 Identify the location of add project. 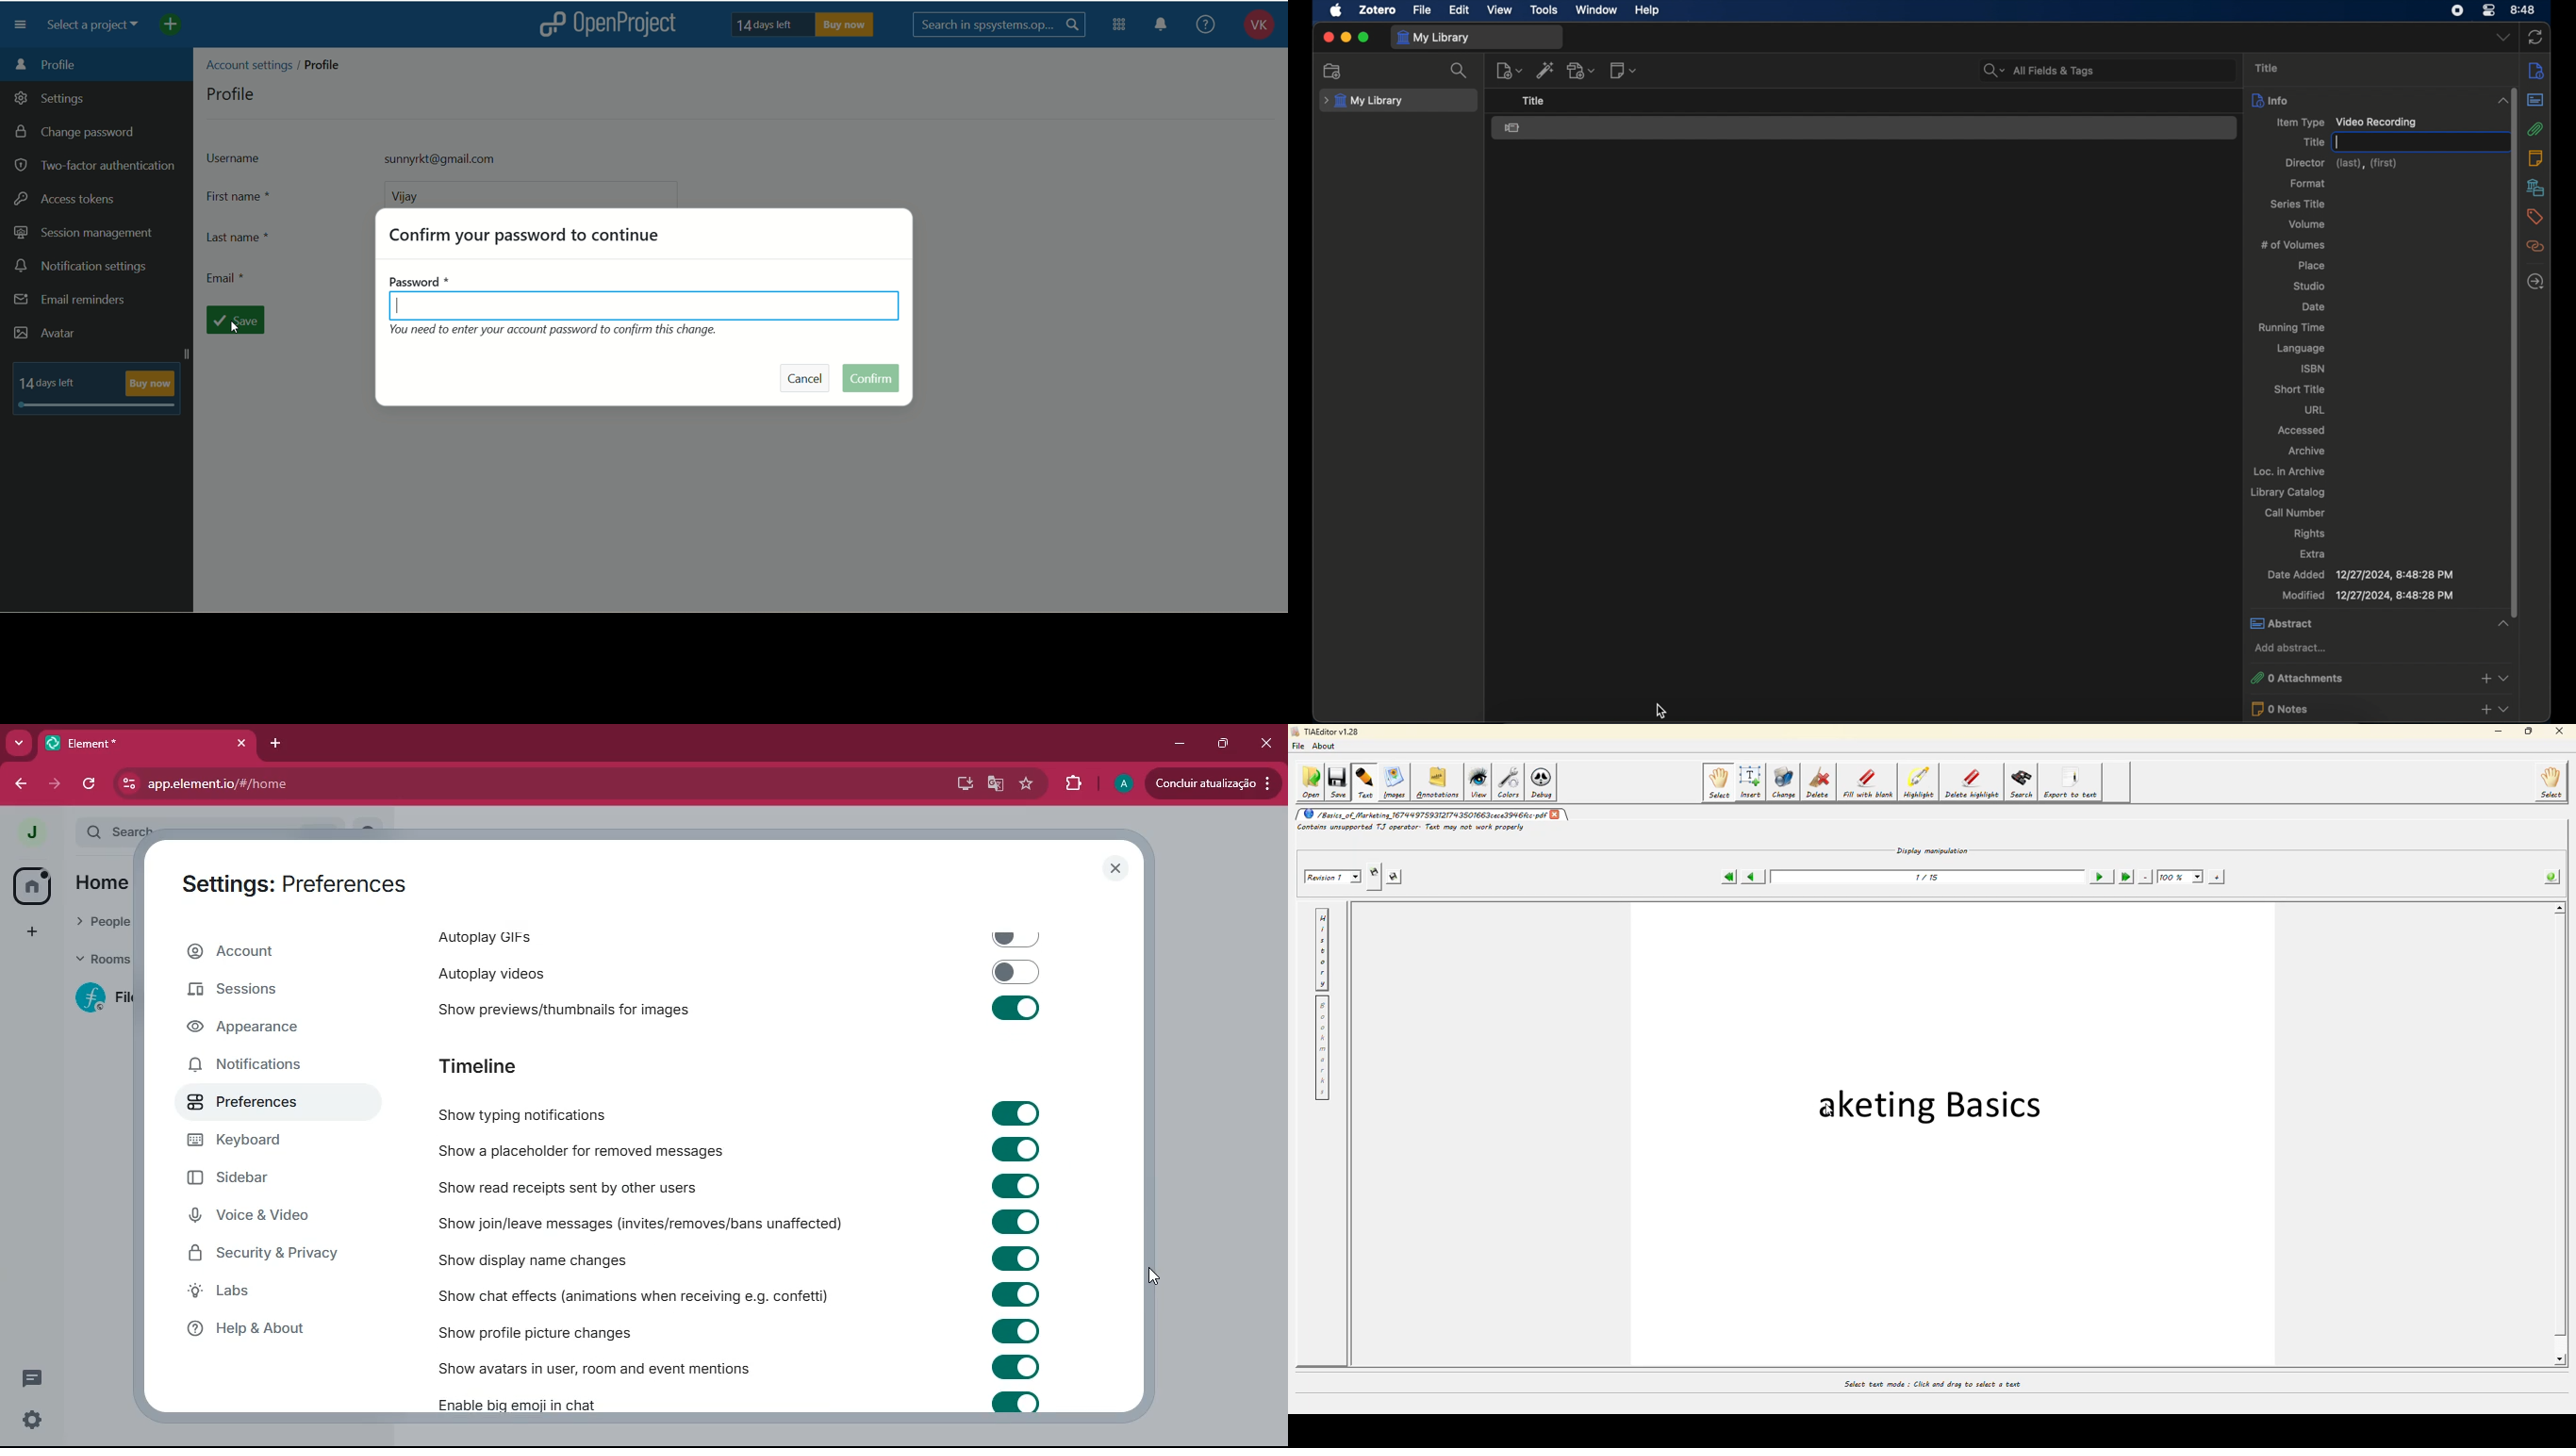
(180, 27).